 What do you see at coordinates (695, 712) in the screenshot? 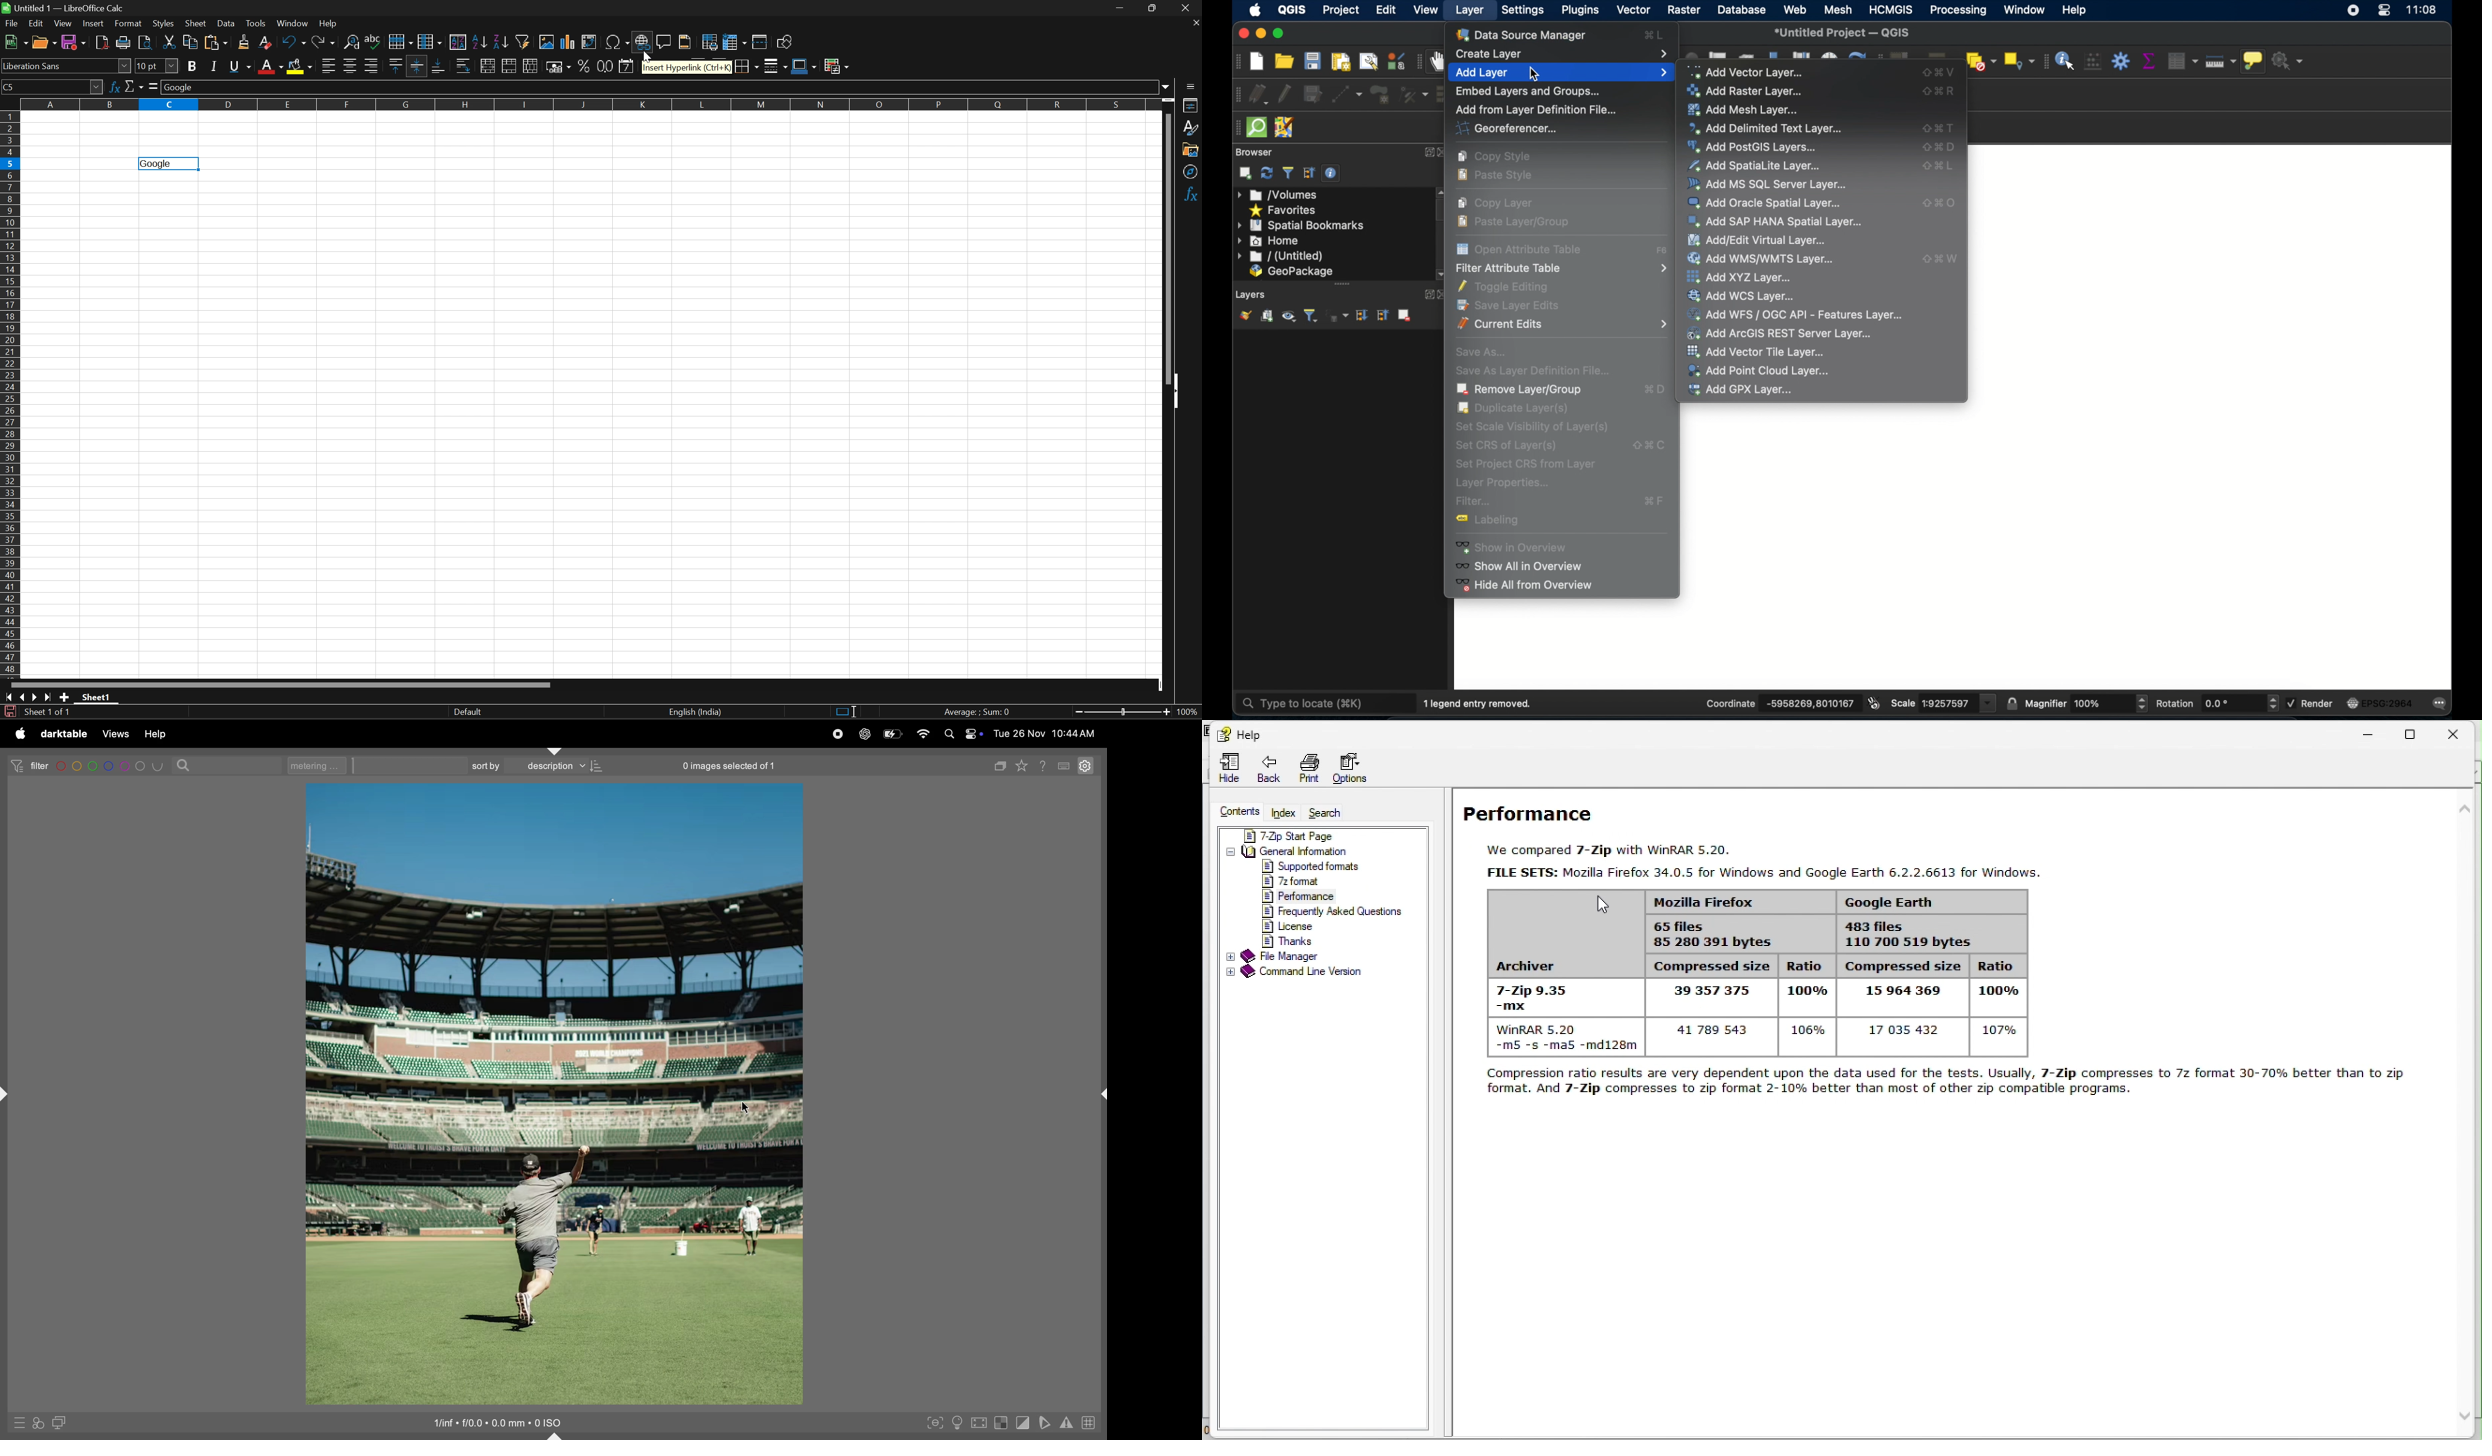
I see `English (India)` at bounding box center [695, 712].